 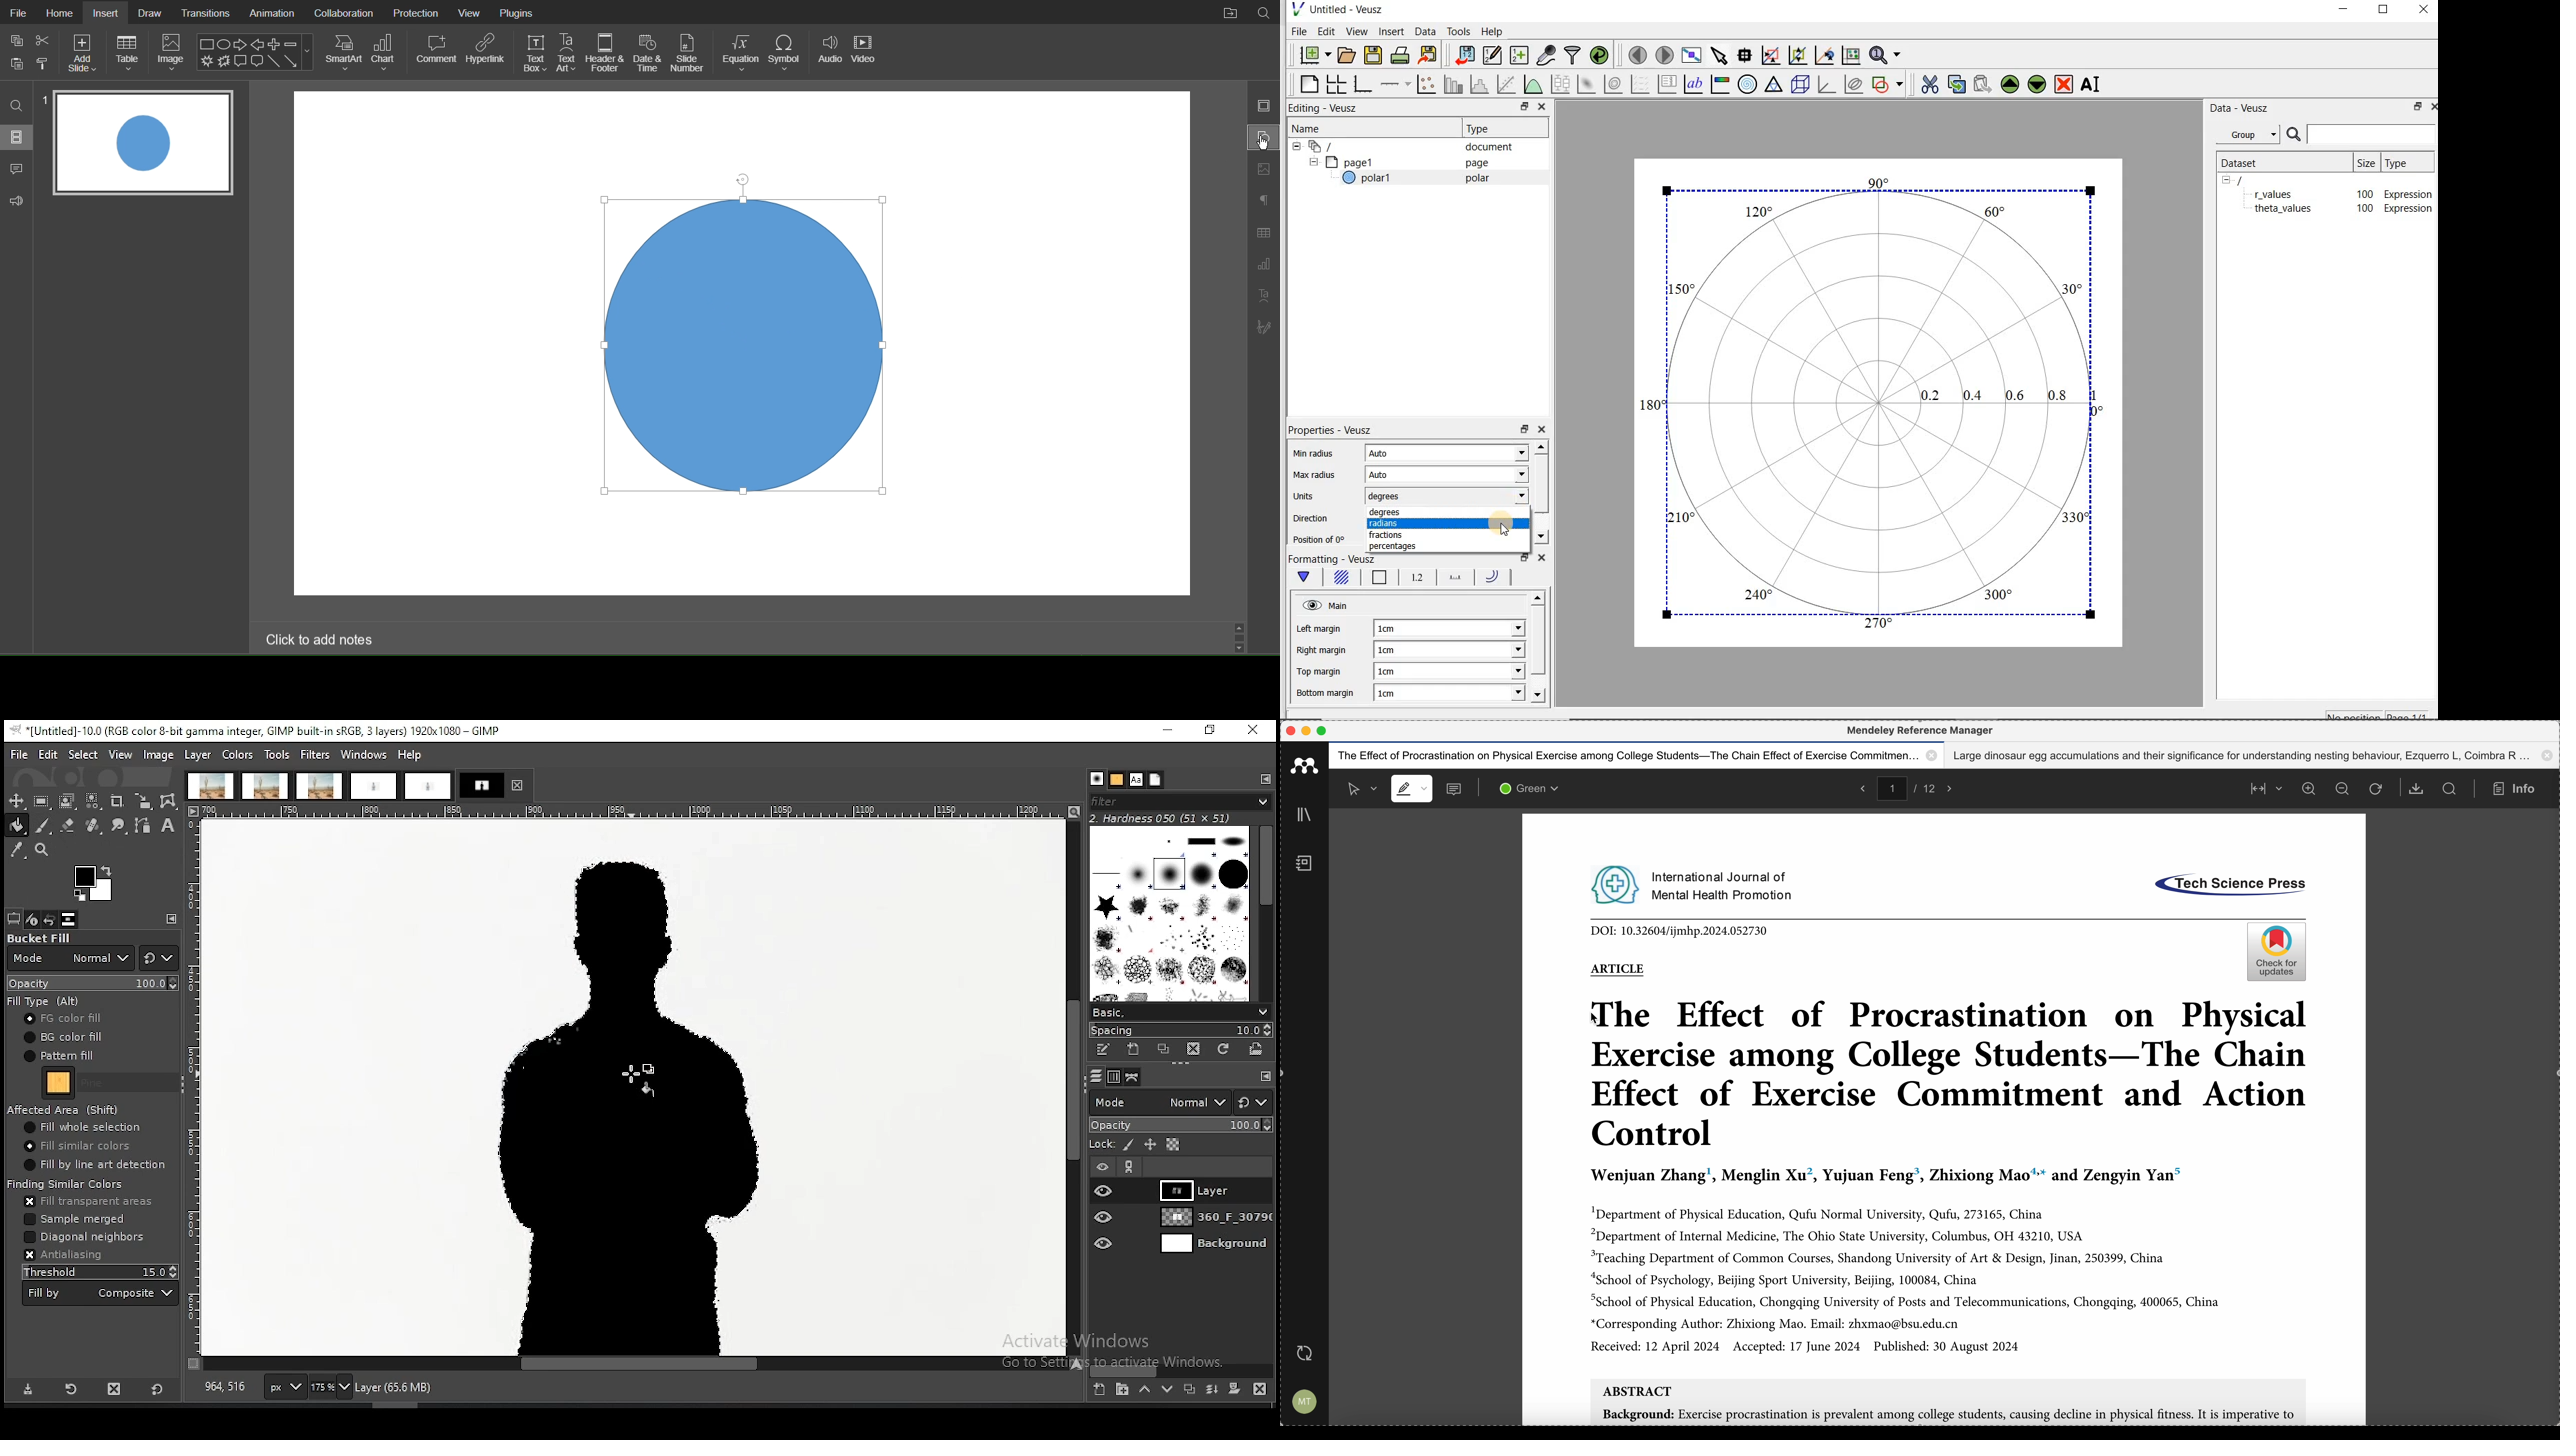 What do you see at coordinates (1953, 788) in the screenshot?
I see `foward` at bounding box center [1953, 788].